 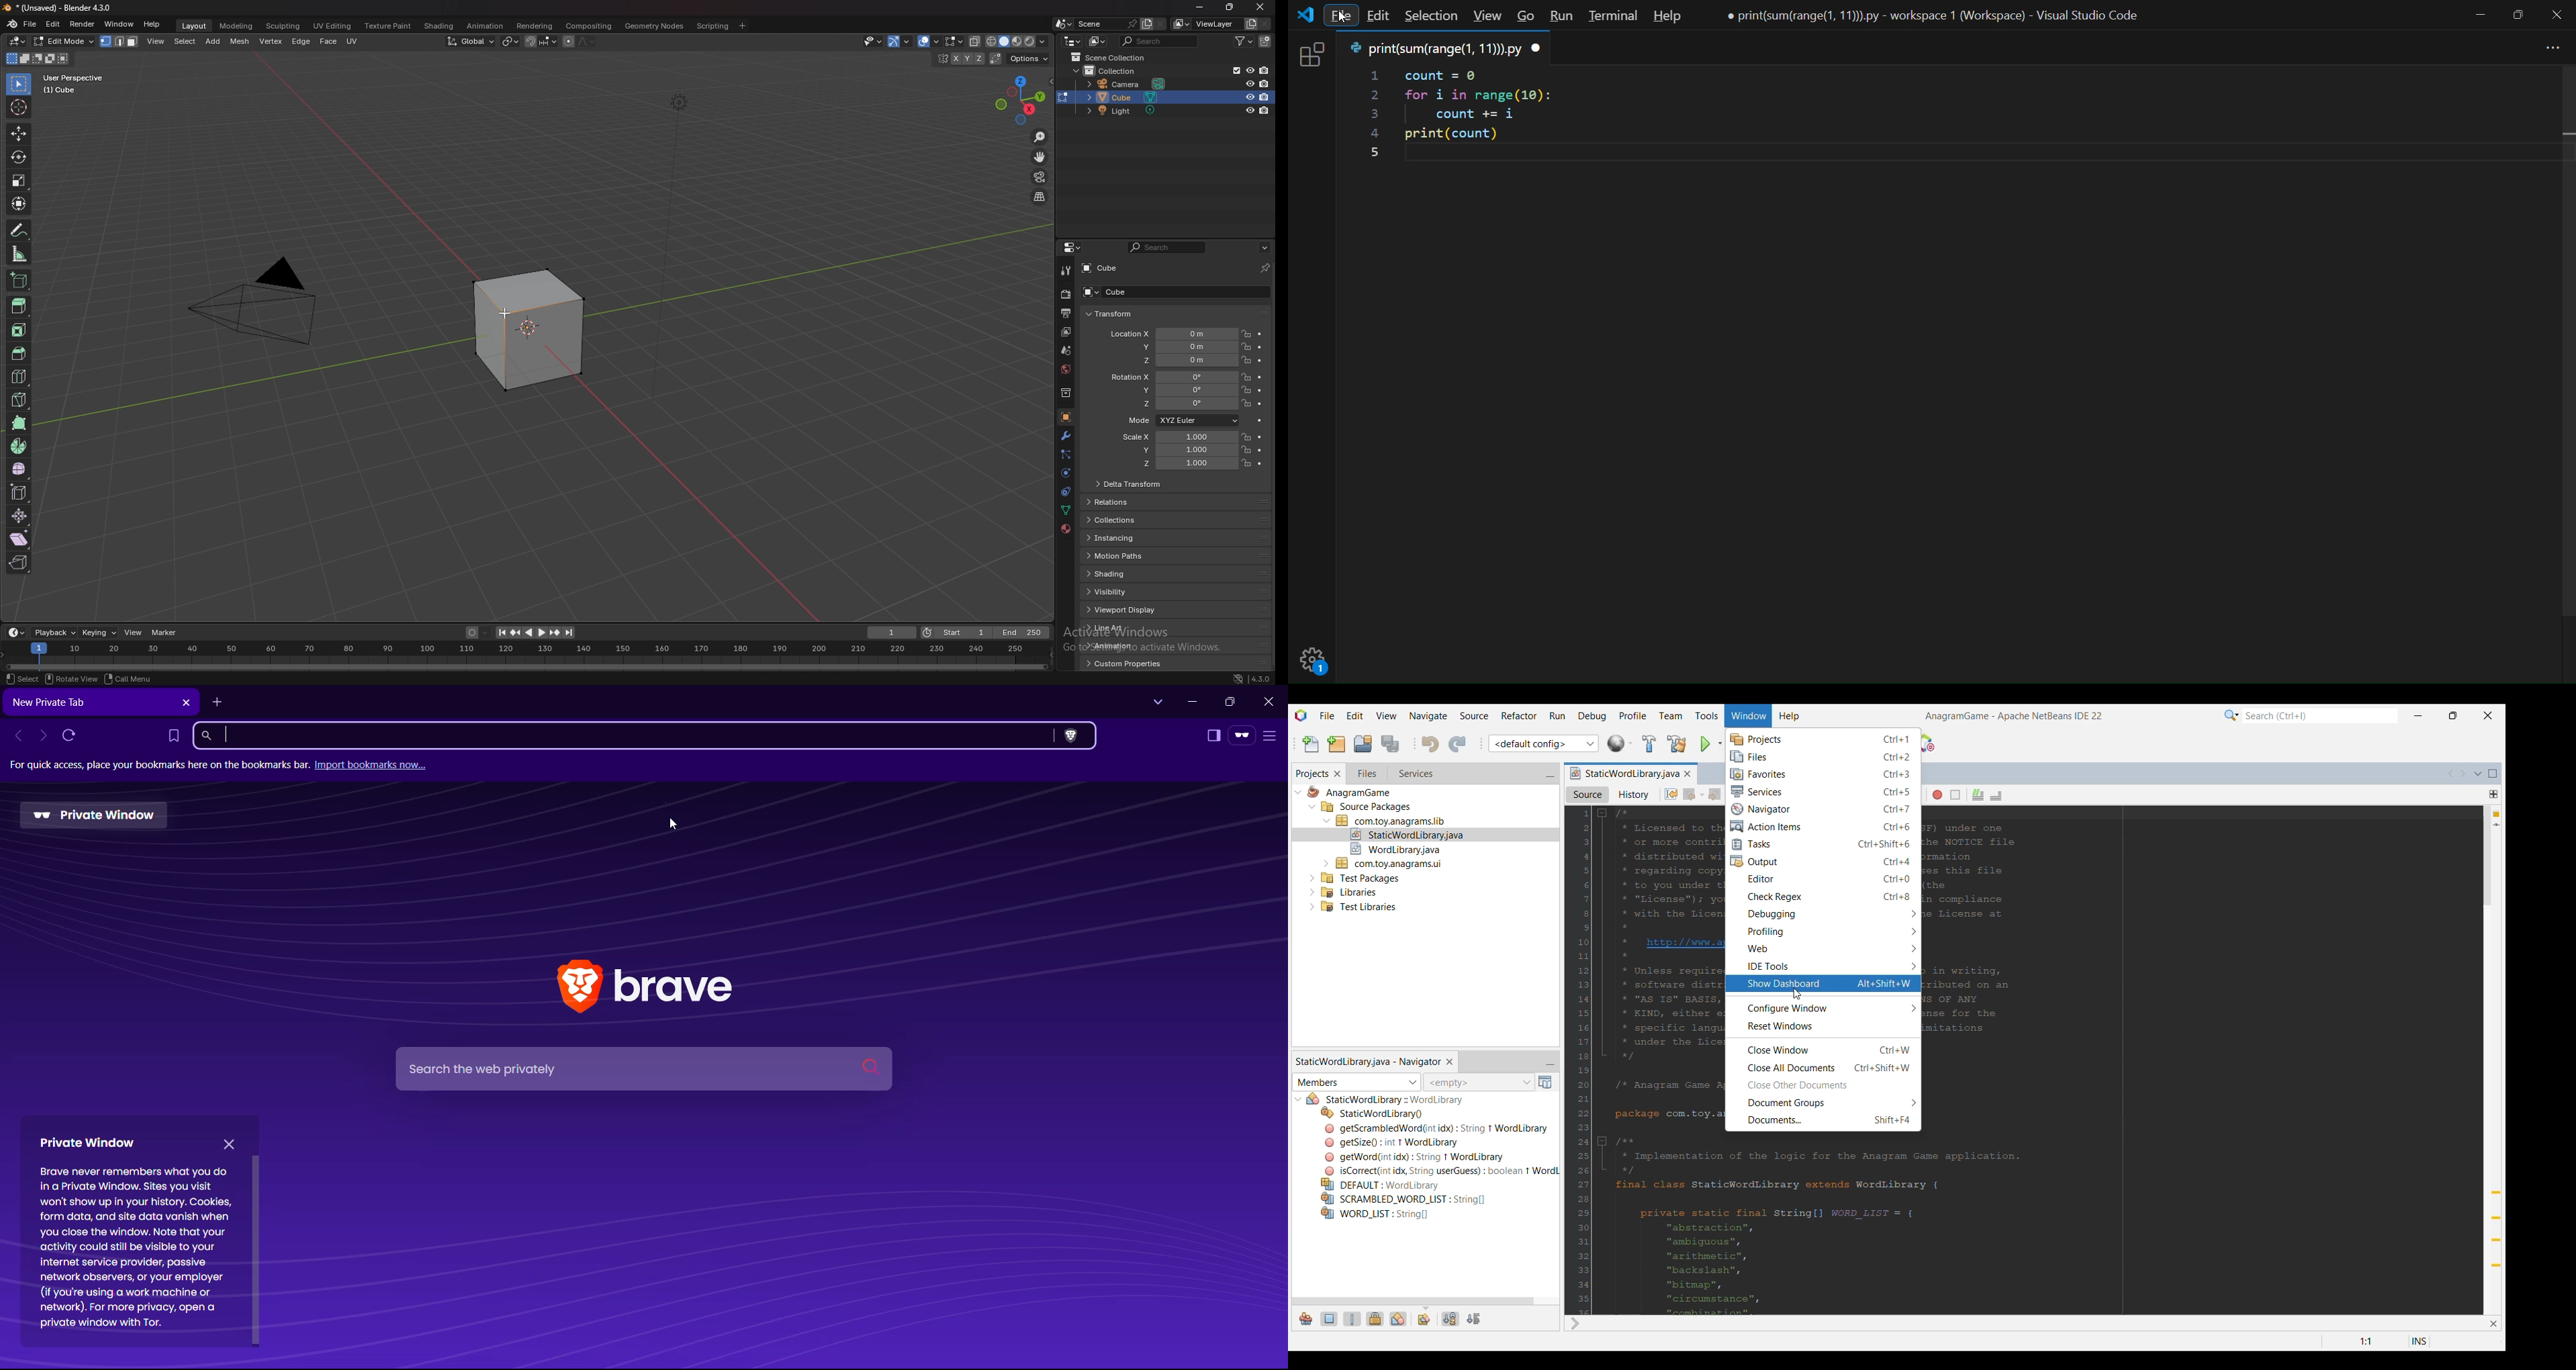 I want to click on modes, so click(x=38, y=59).